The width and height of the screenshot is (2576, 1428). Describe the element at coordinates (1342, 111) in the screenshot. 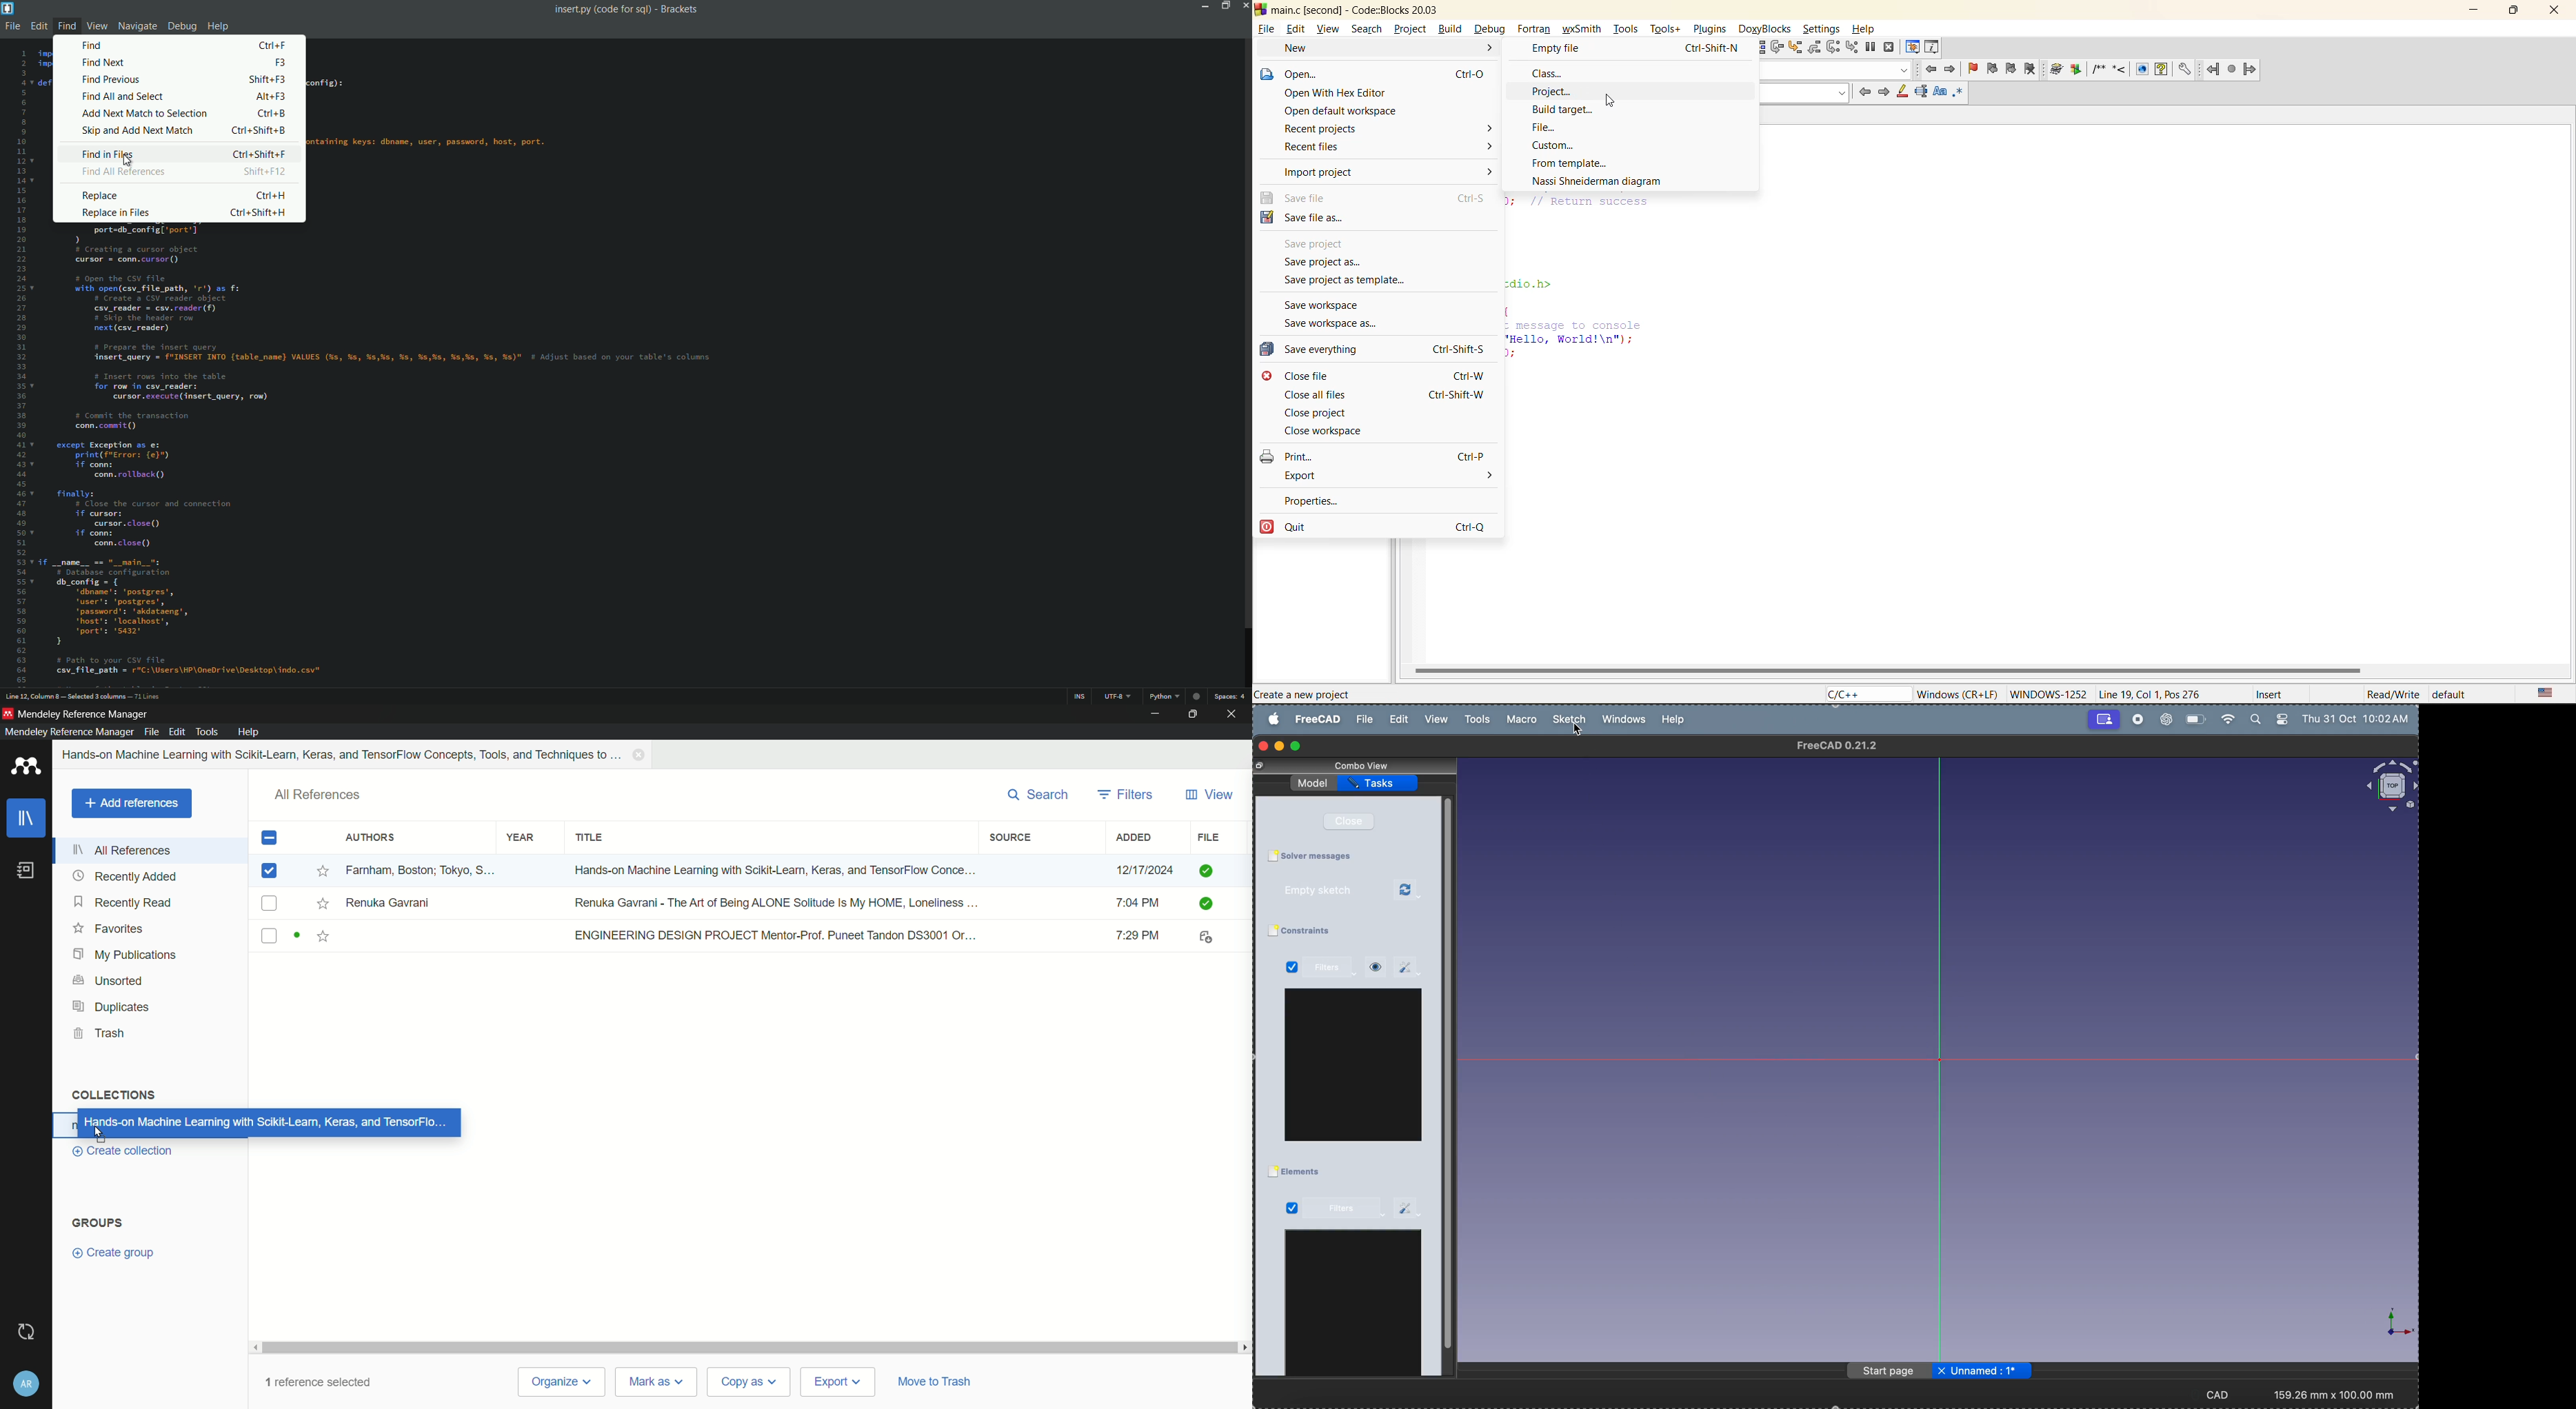

I see `open default workspace` at that location.